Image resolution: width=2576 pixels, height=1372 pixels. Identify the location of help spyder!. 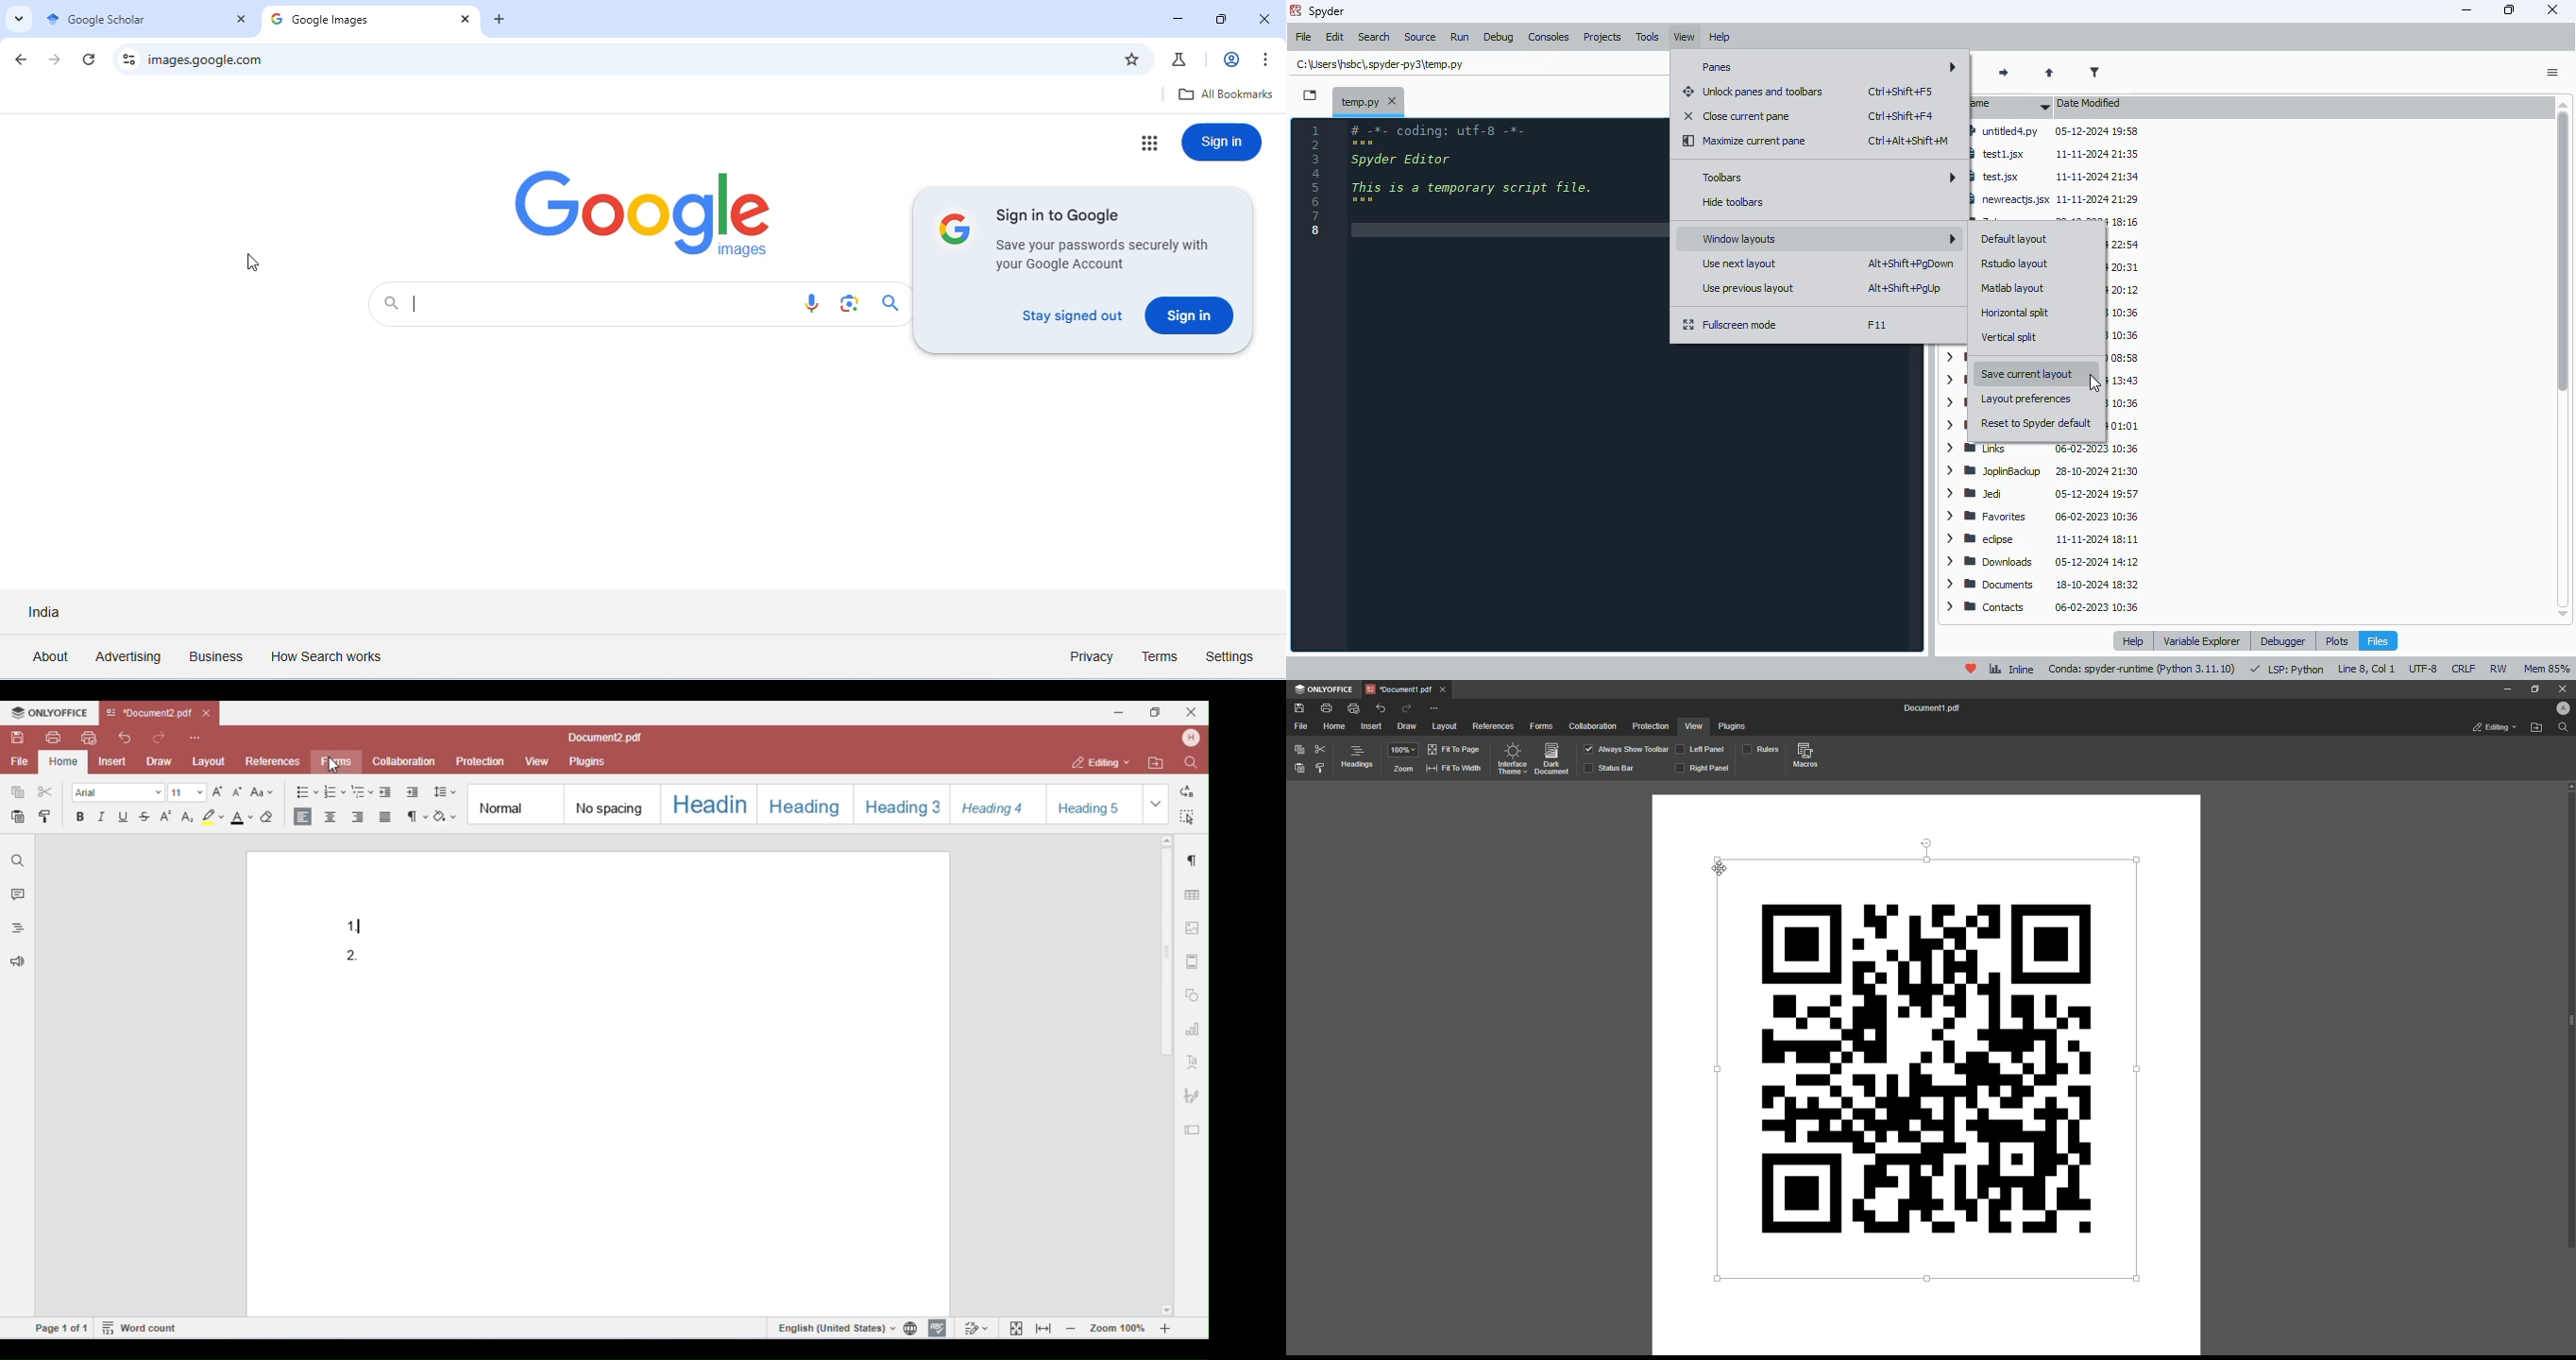
(1972, 670).